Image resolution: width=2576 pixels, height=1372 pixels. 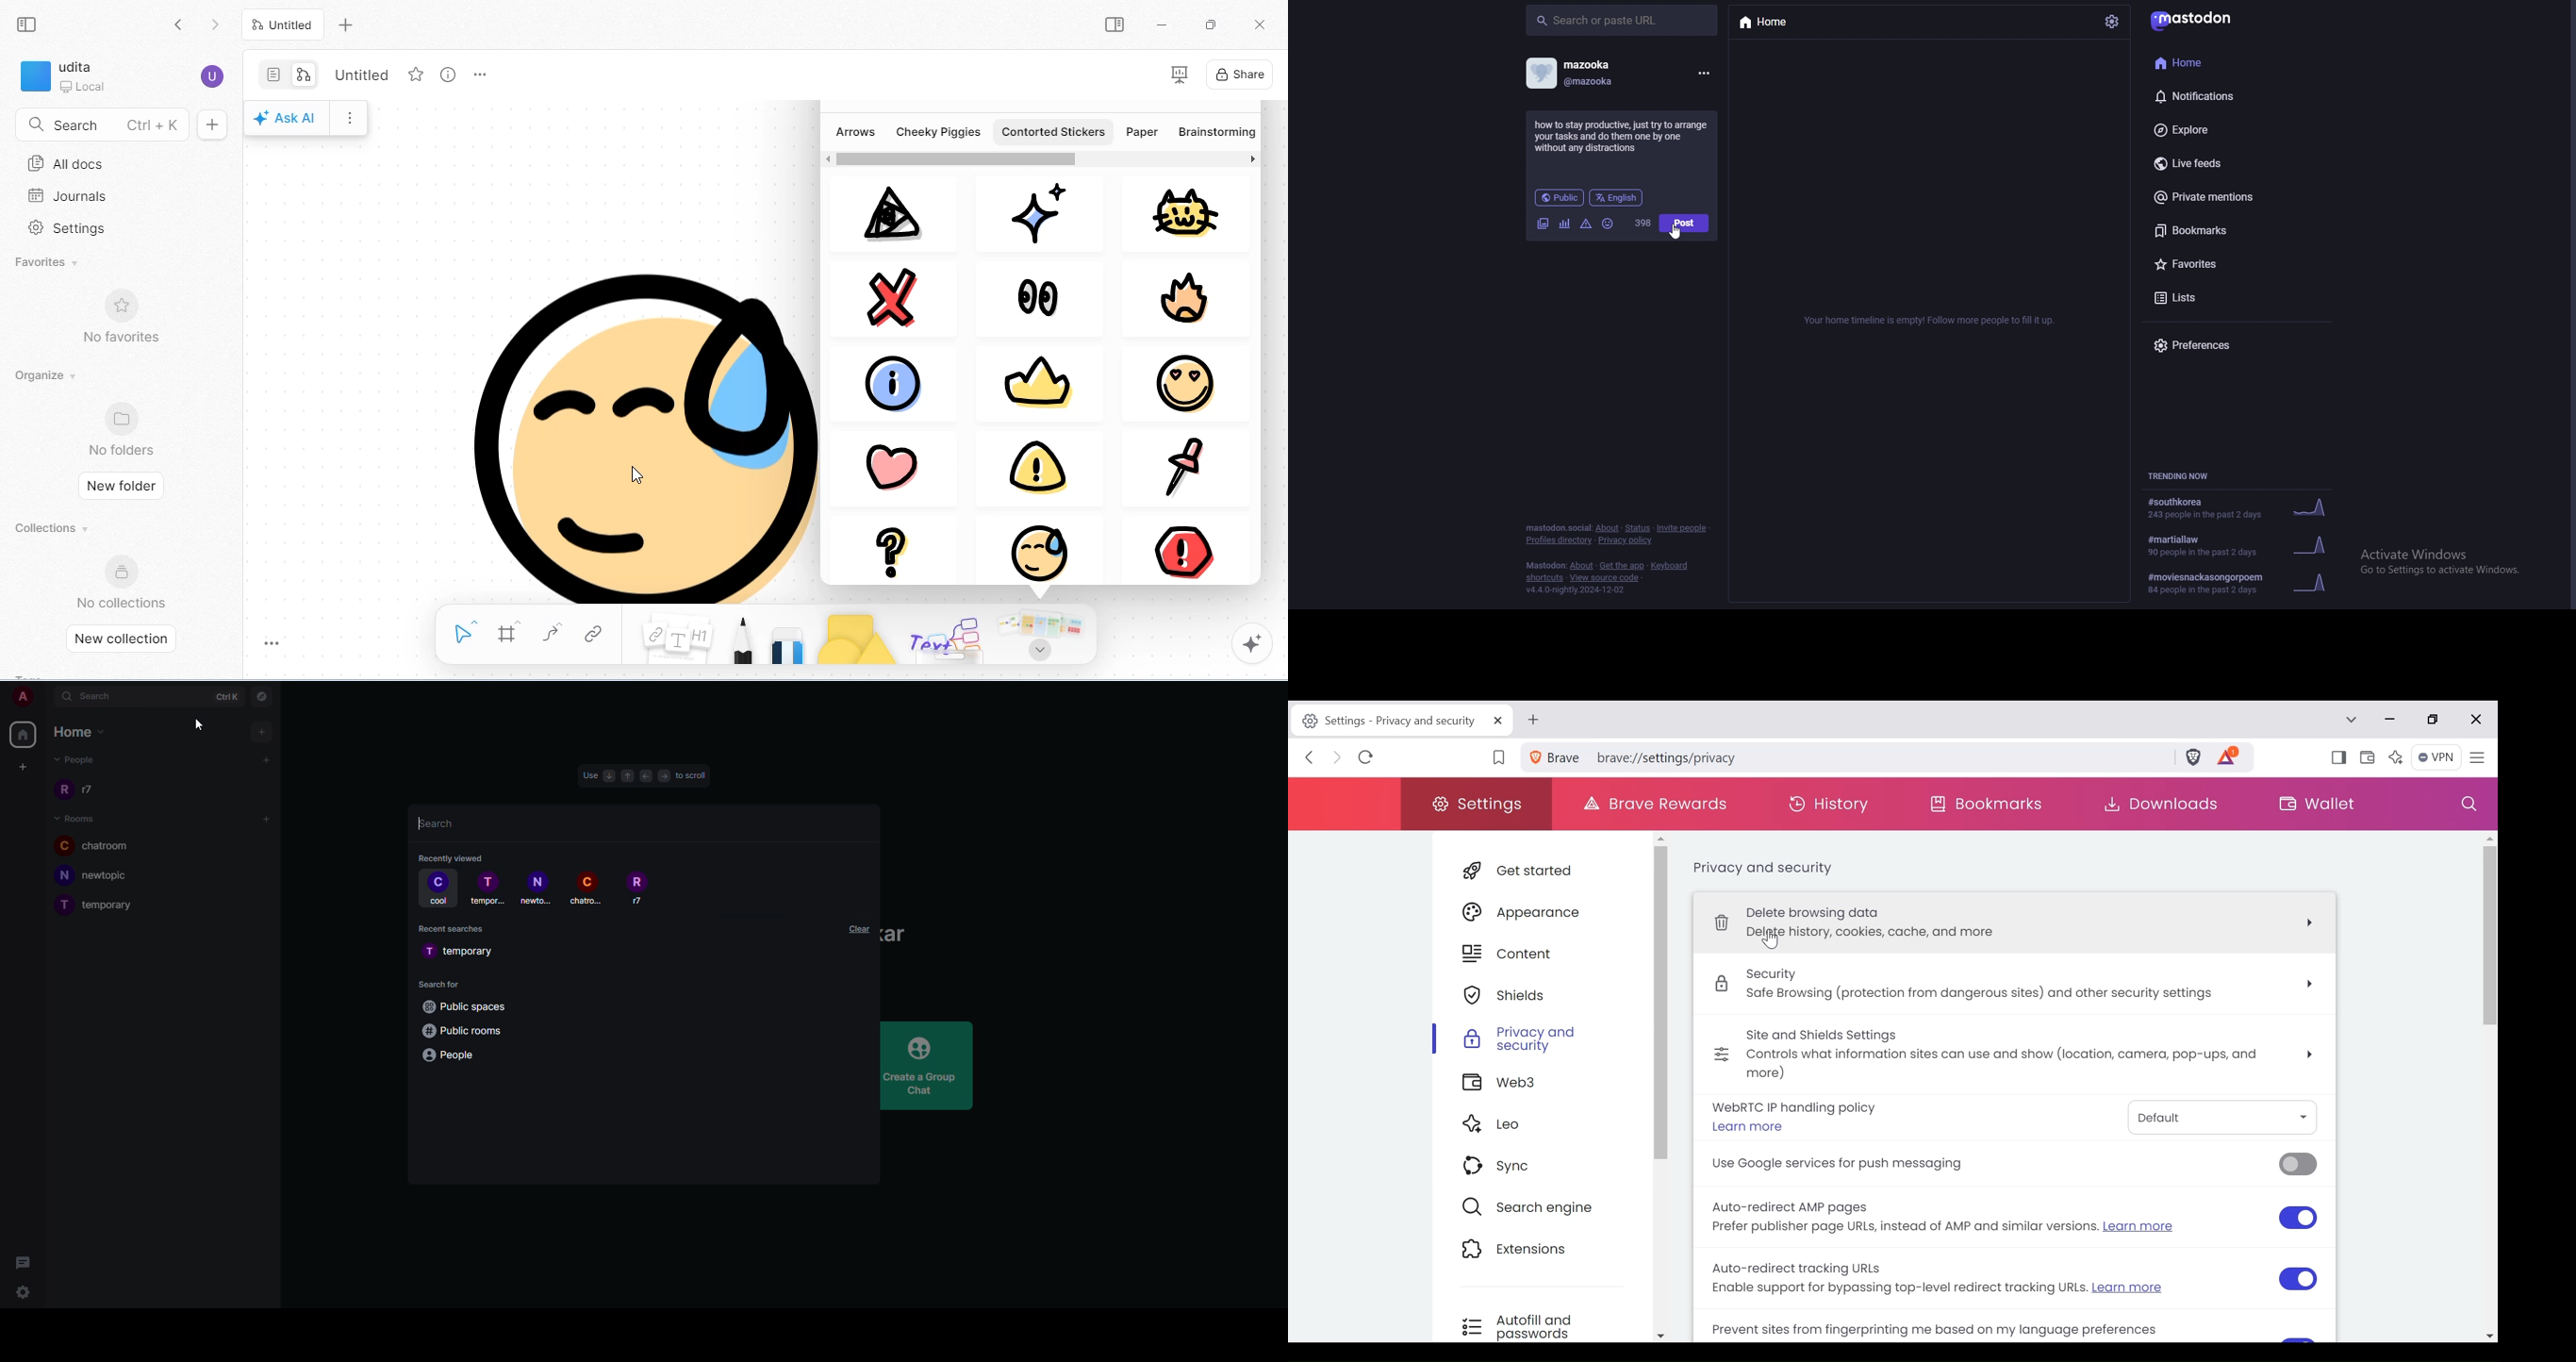 I want to click on people, so click(x=87, y=790).